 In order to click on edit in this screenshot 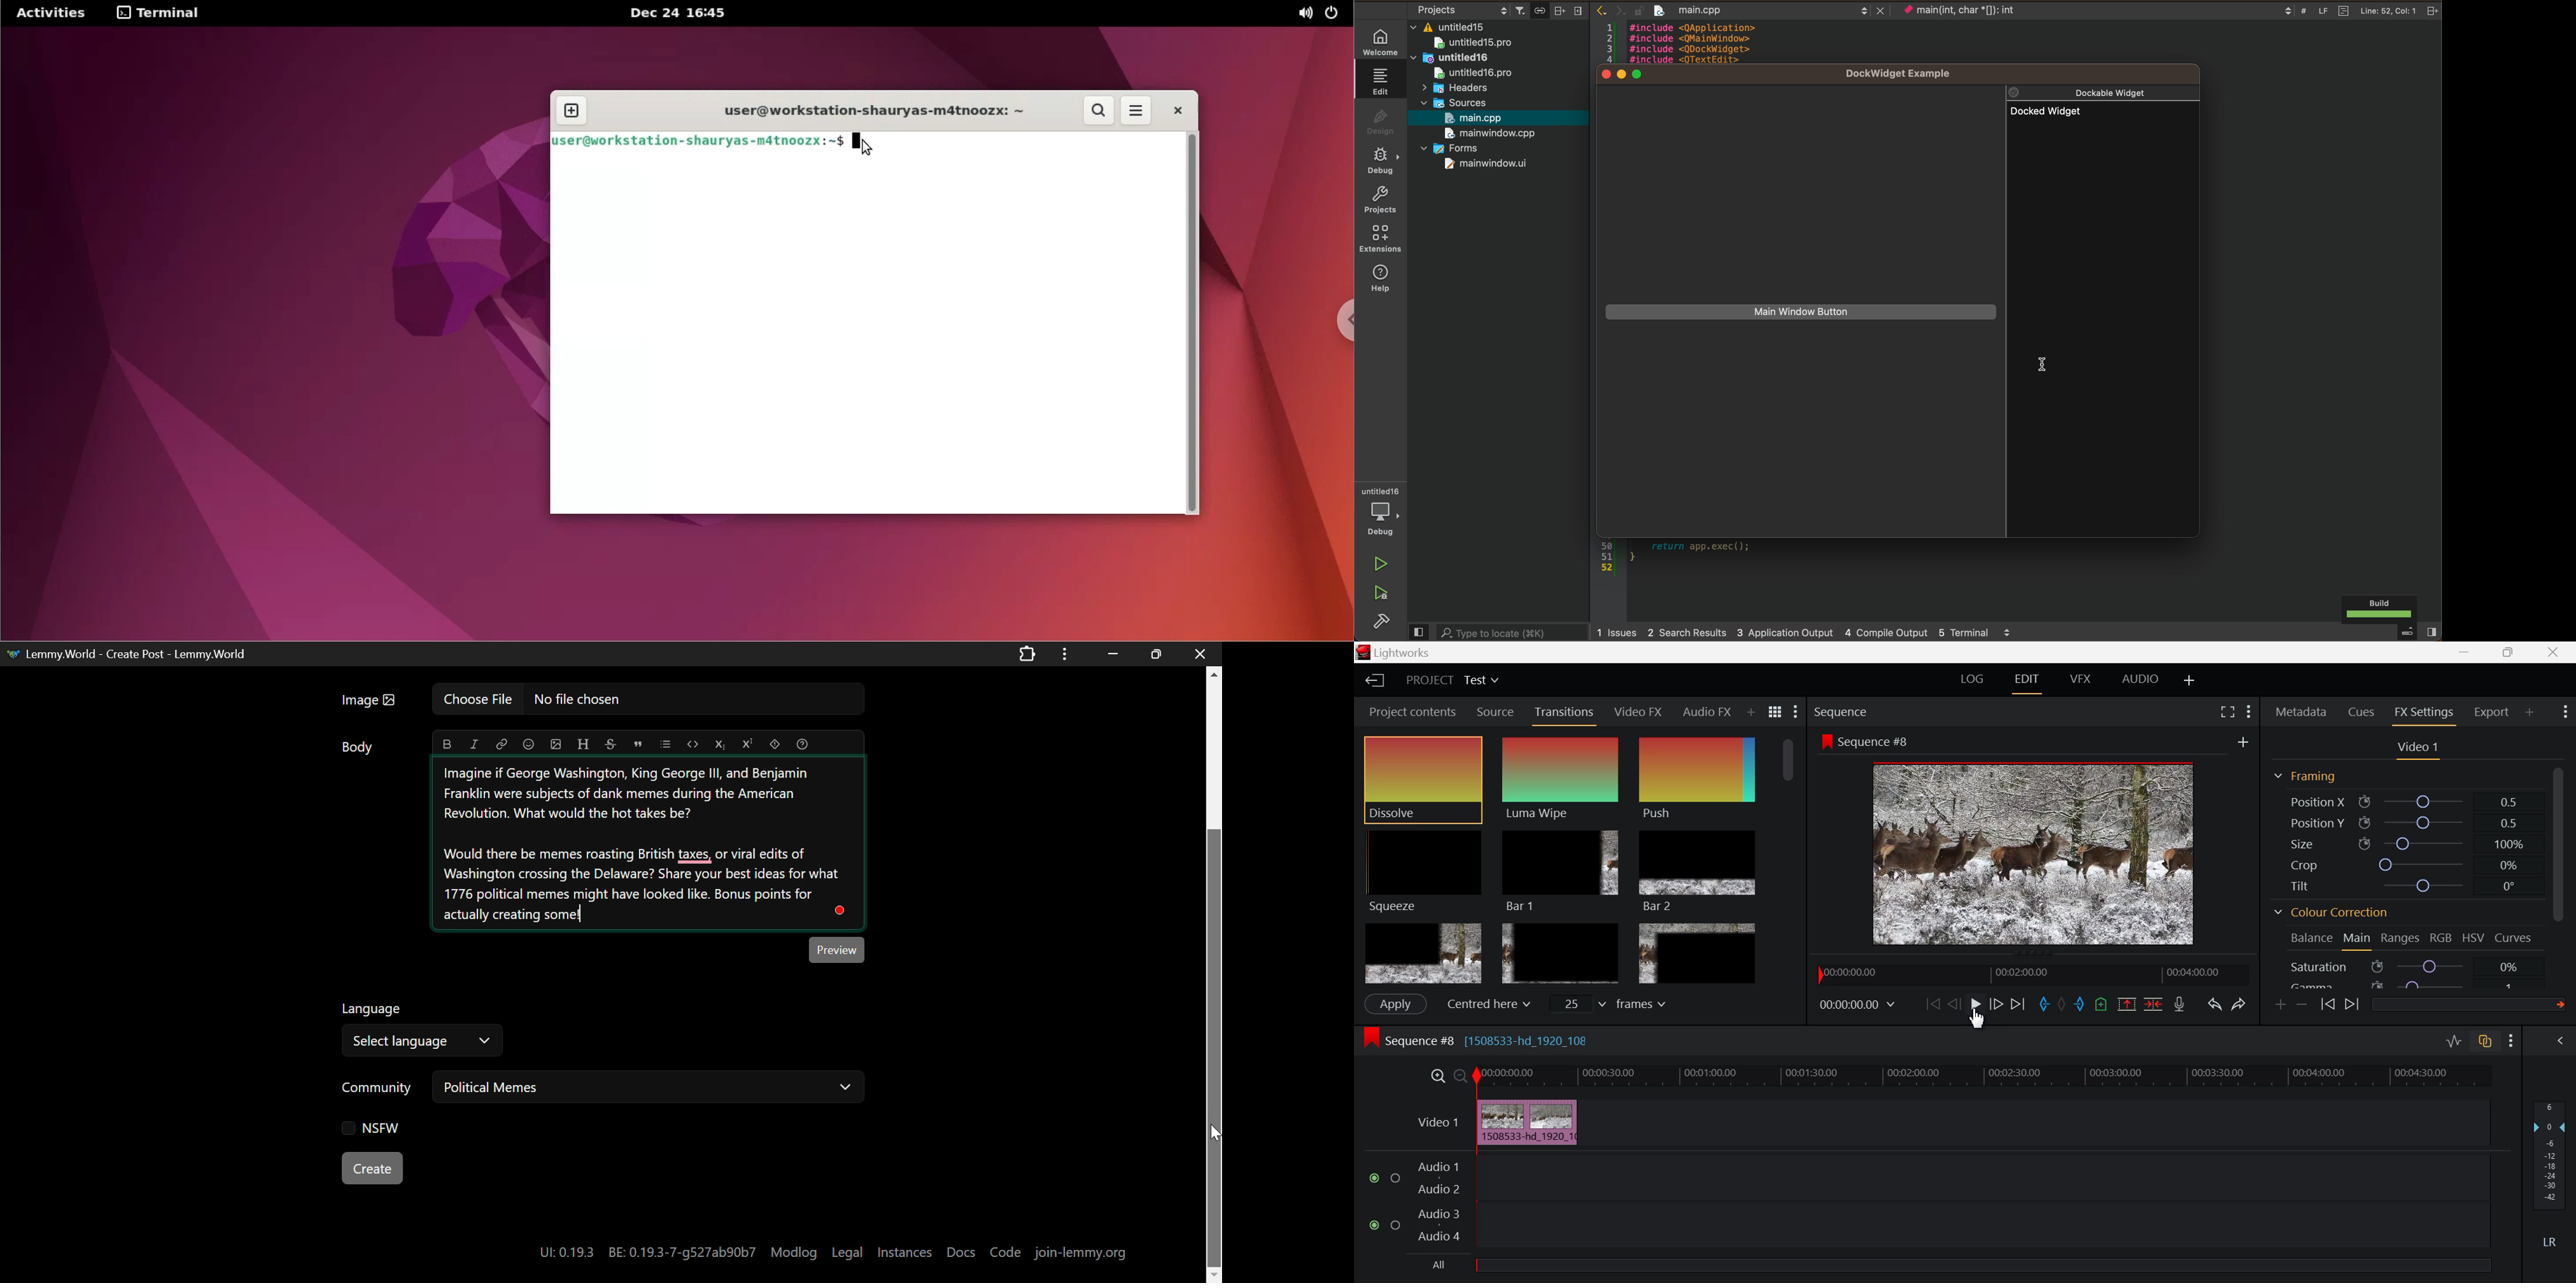, I will do `click(1376, 79)`.